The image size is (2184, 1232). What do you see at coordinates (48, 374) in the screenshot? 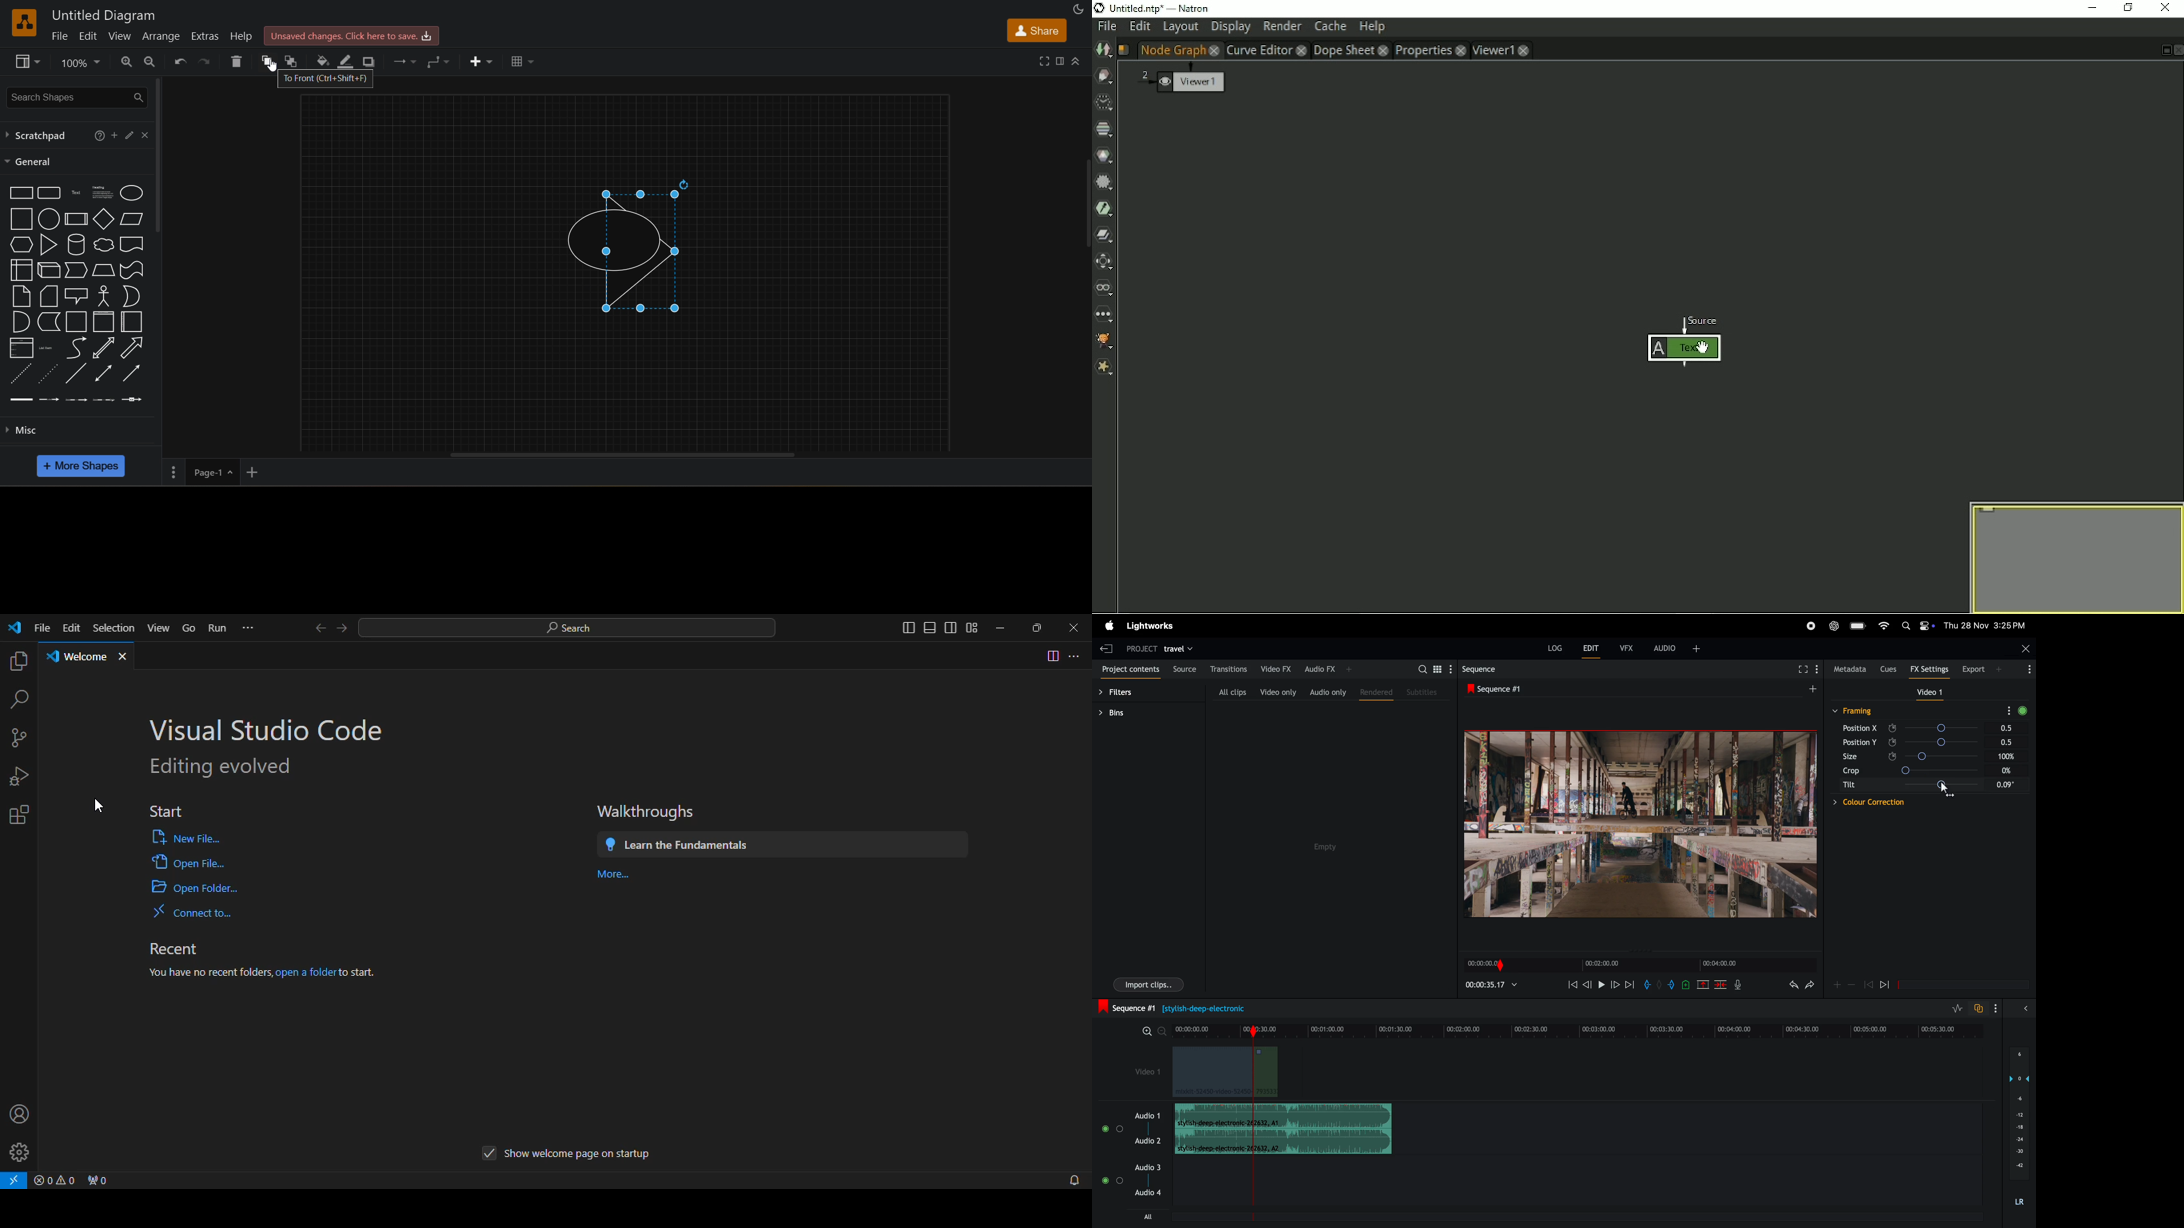
I see `dotted line` at bounding box center [48, 374].